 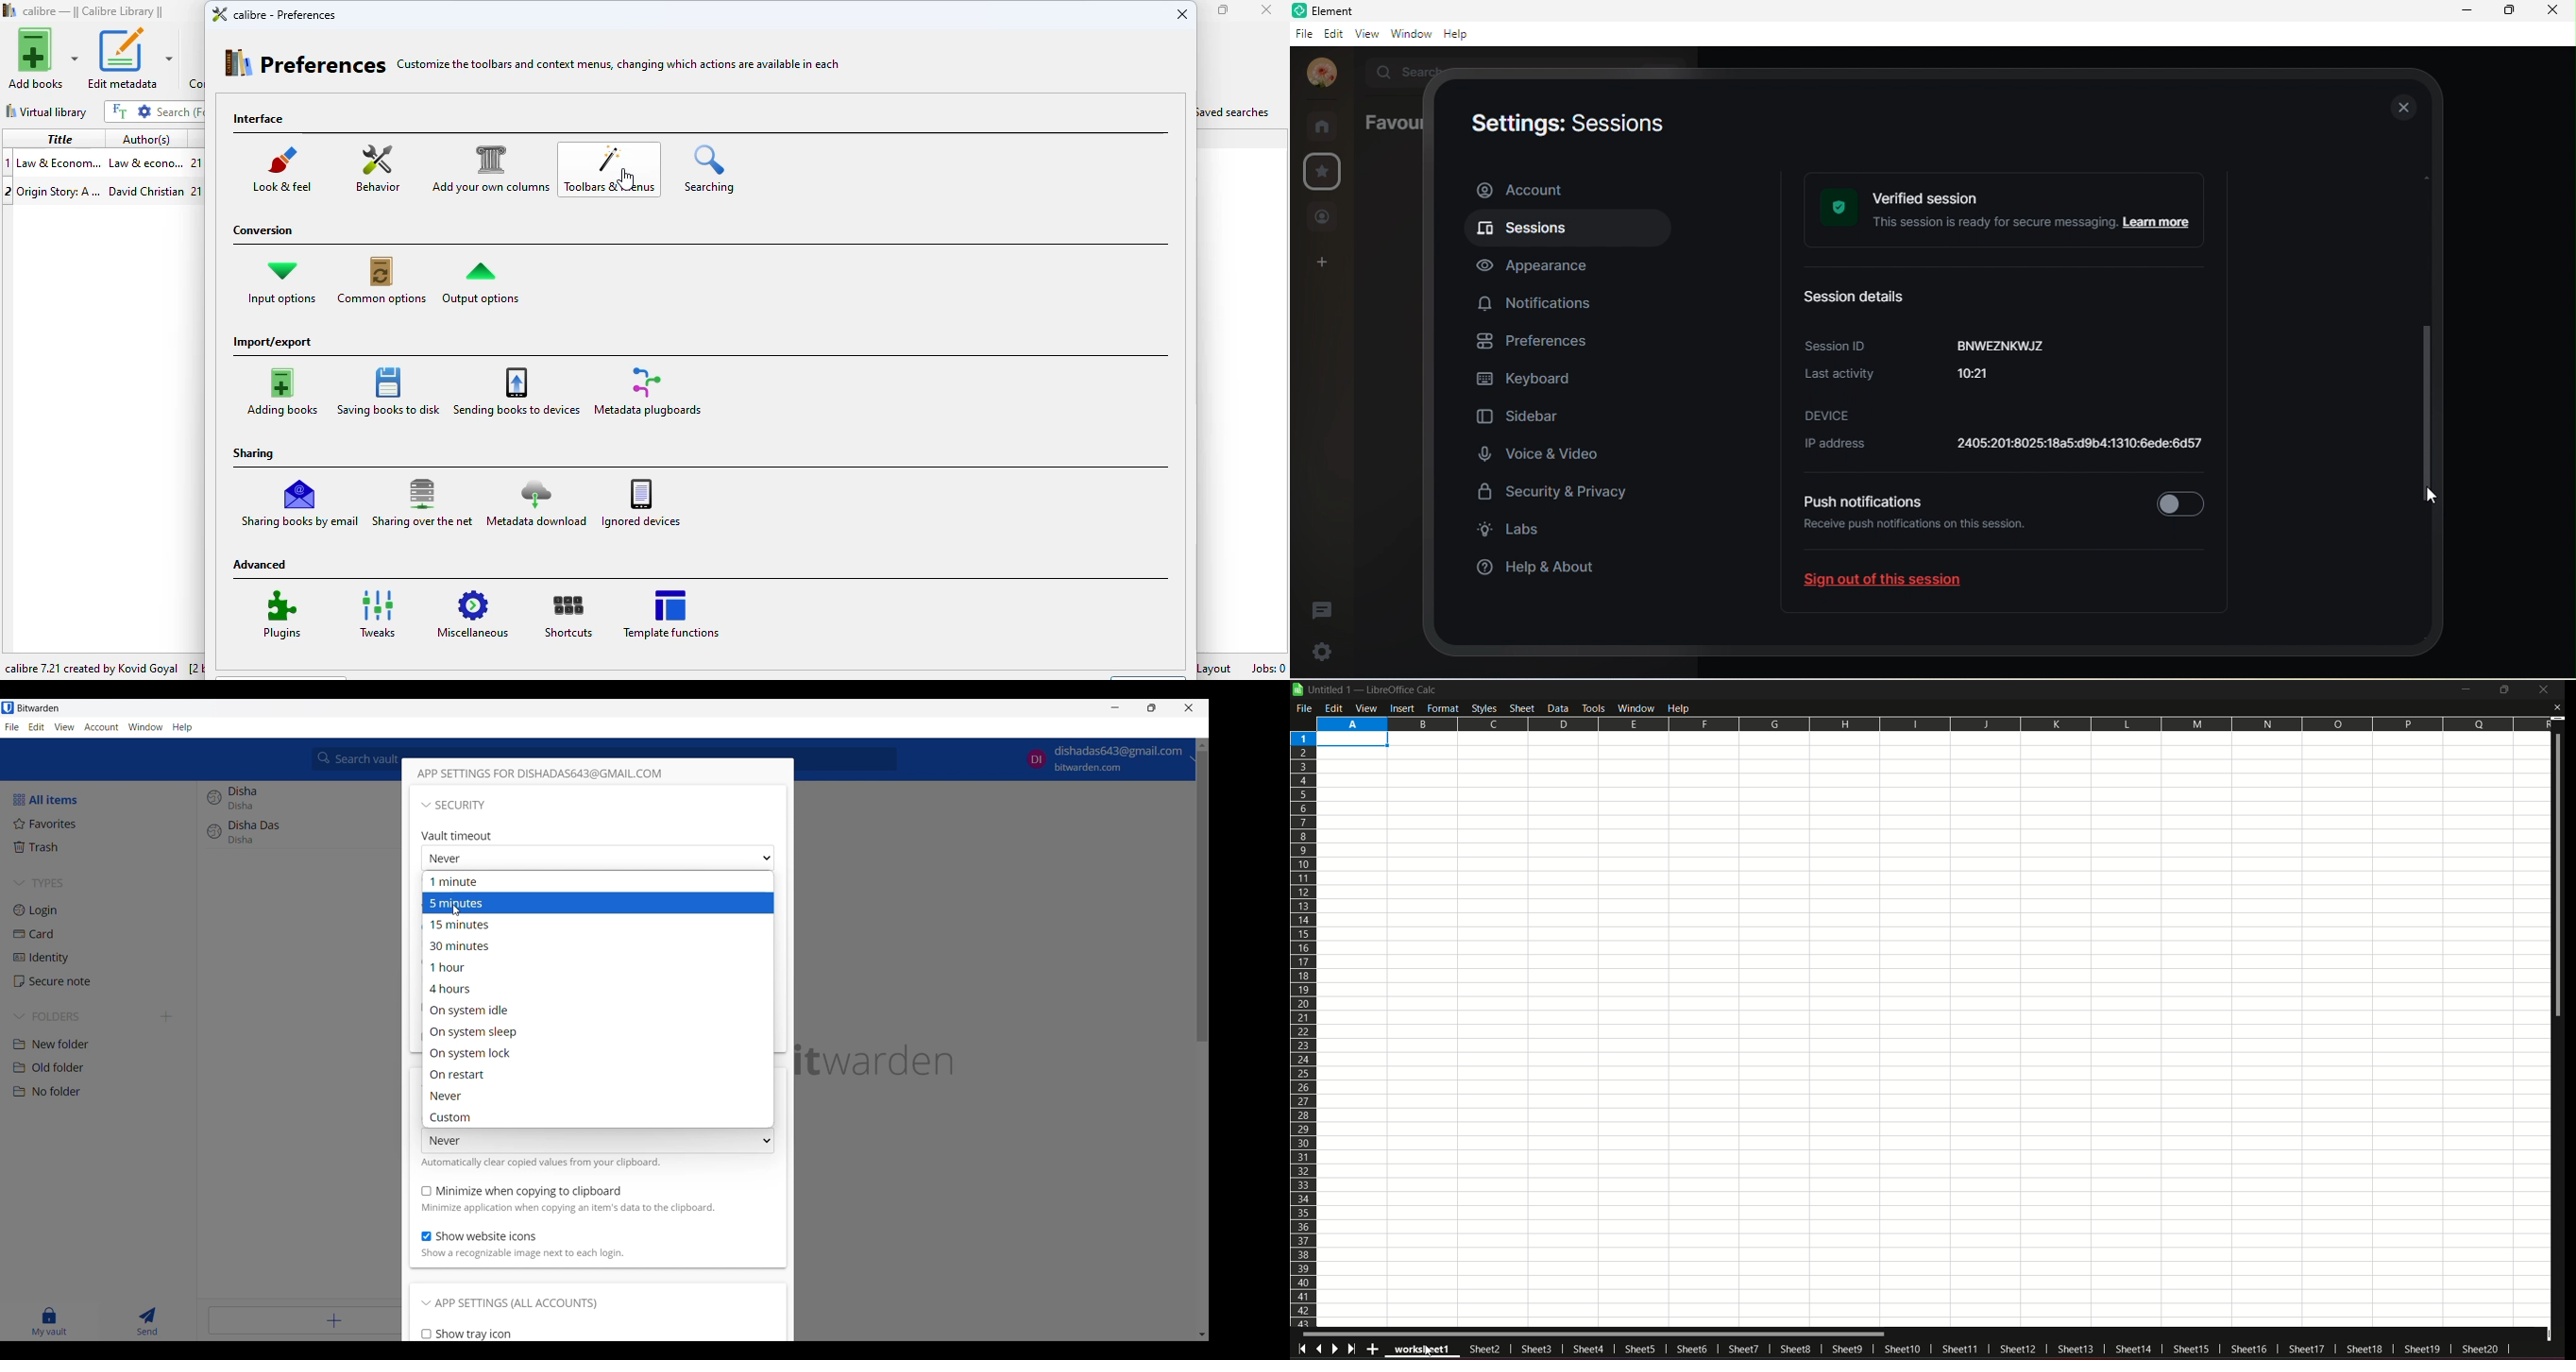 I want to click on view, so click(x=1367, y=32).